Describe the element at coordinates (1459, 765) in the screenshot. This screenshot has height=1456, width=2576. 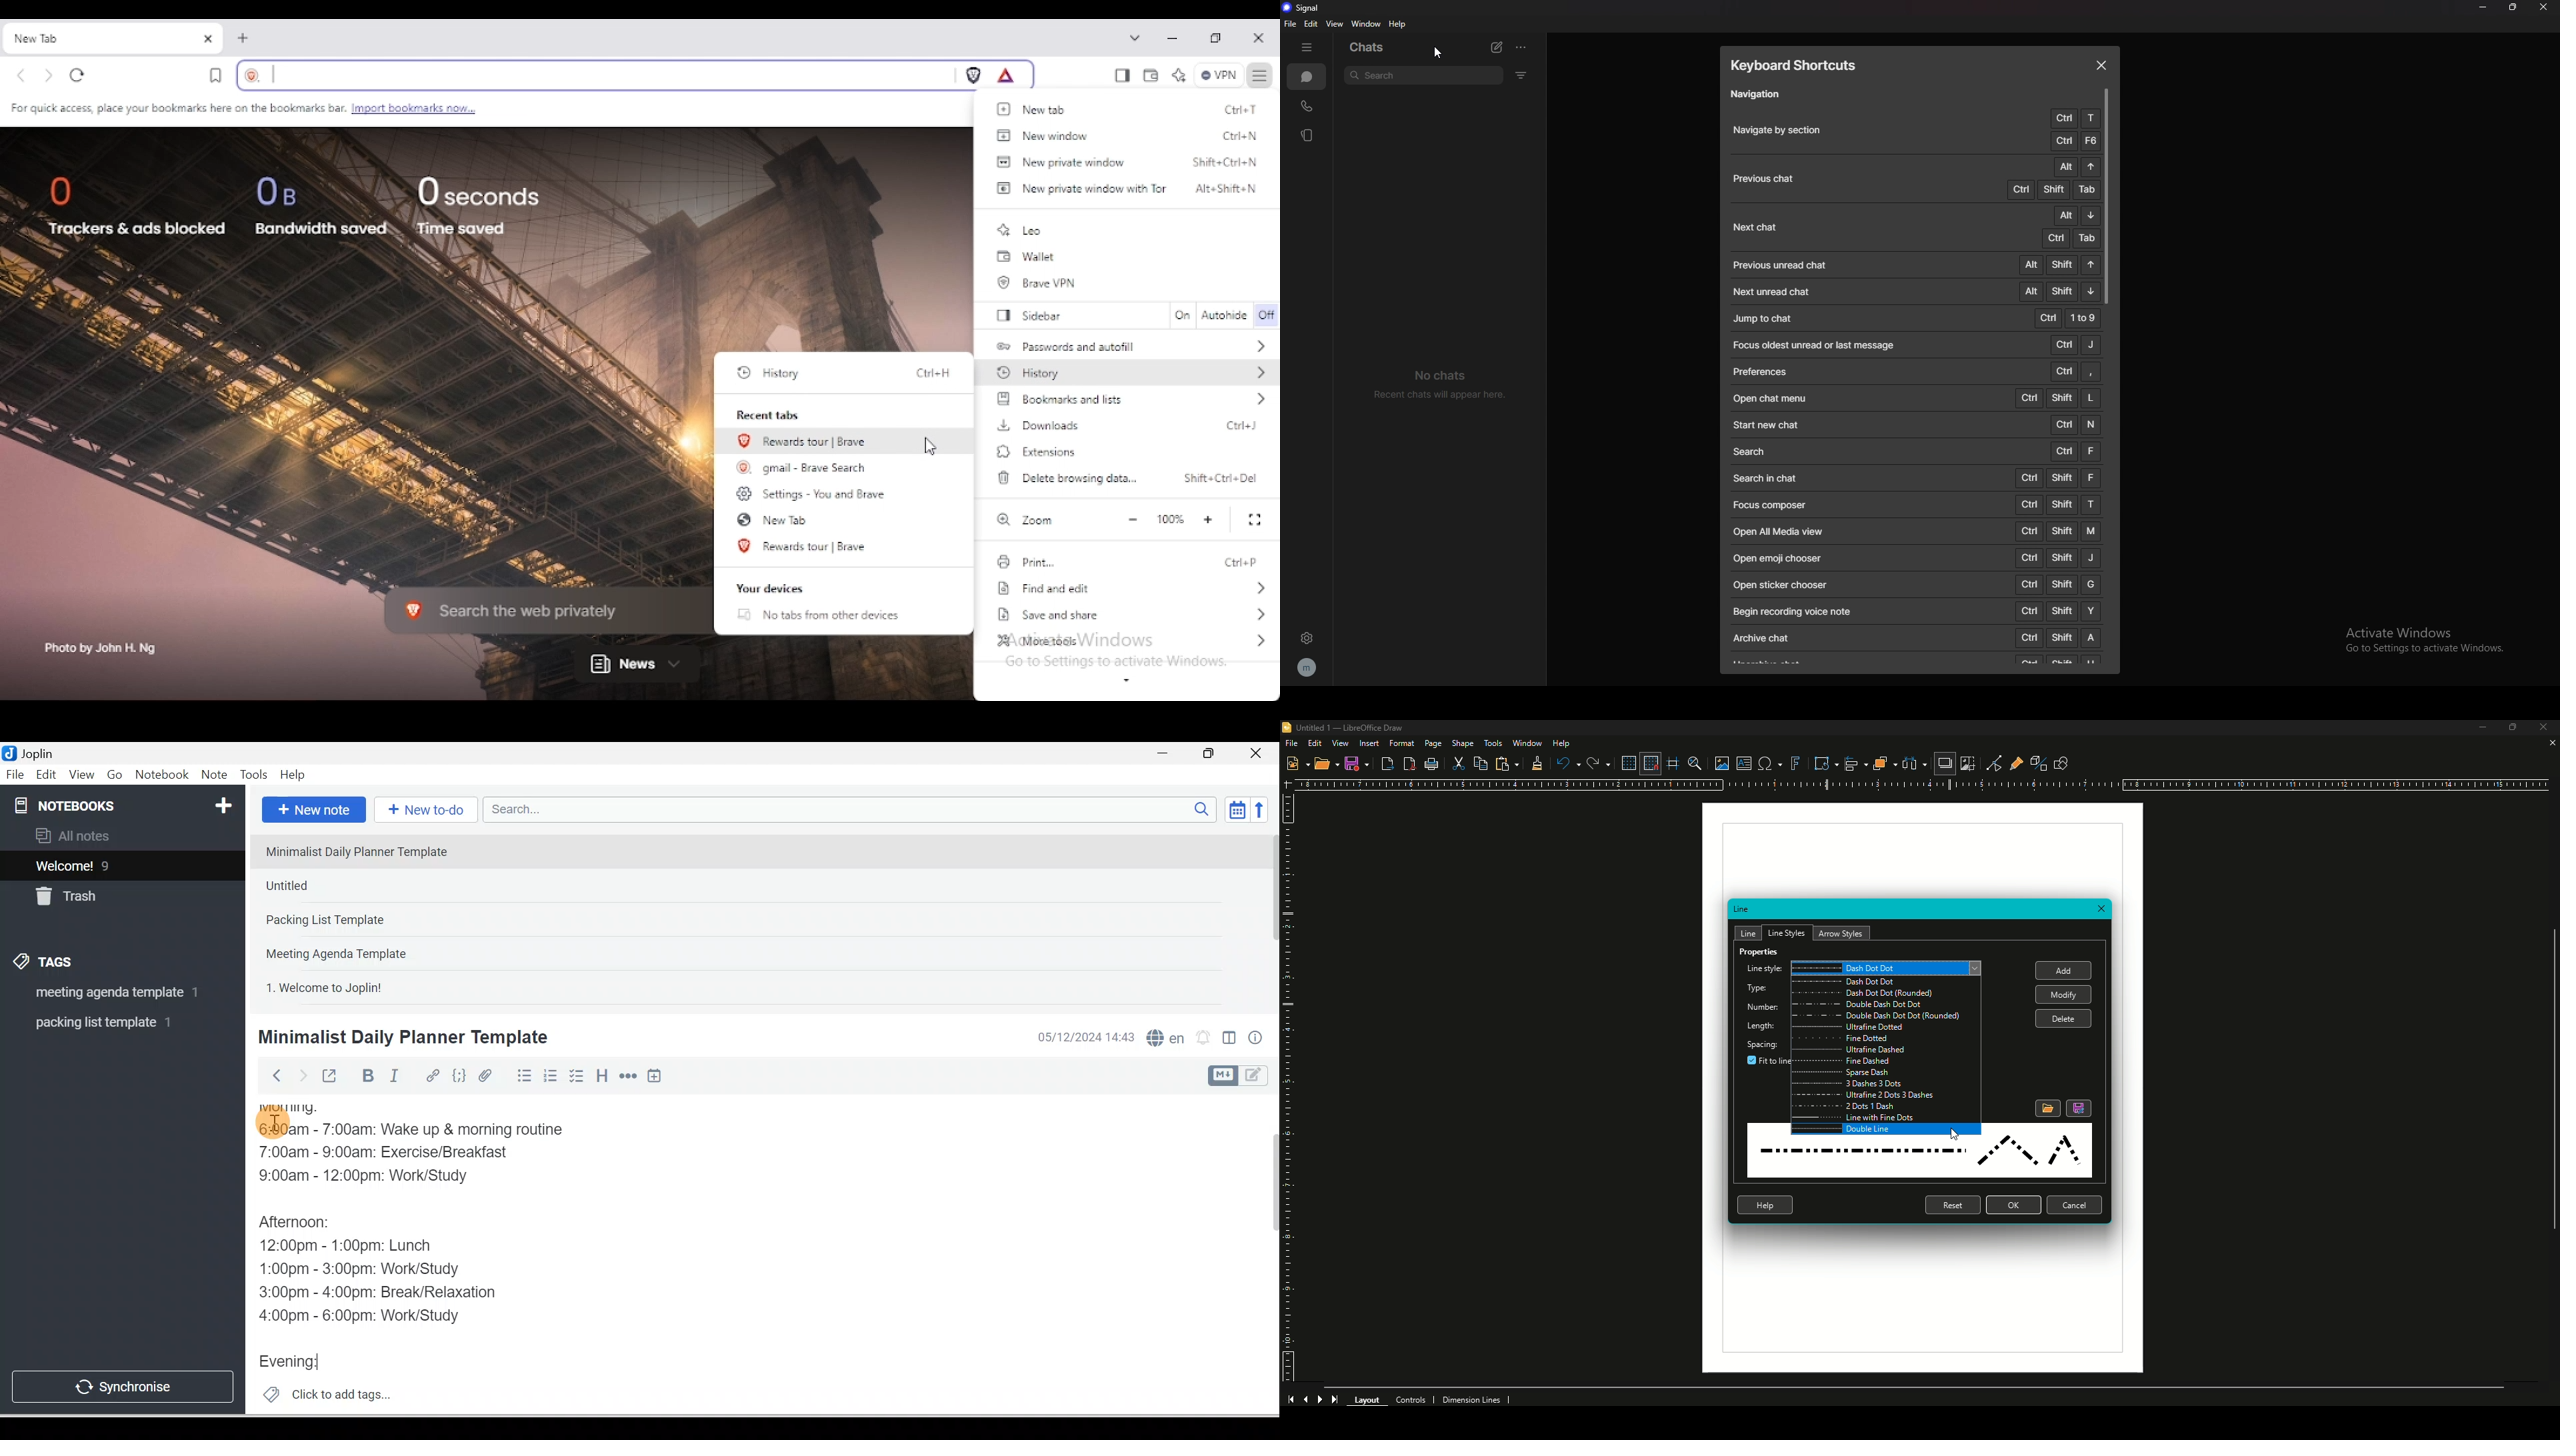
I see `Cut` at that location.